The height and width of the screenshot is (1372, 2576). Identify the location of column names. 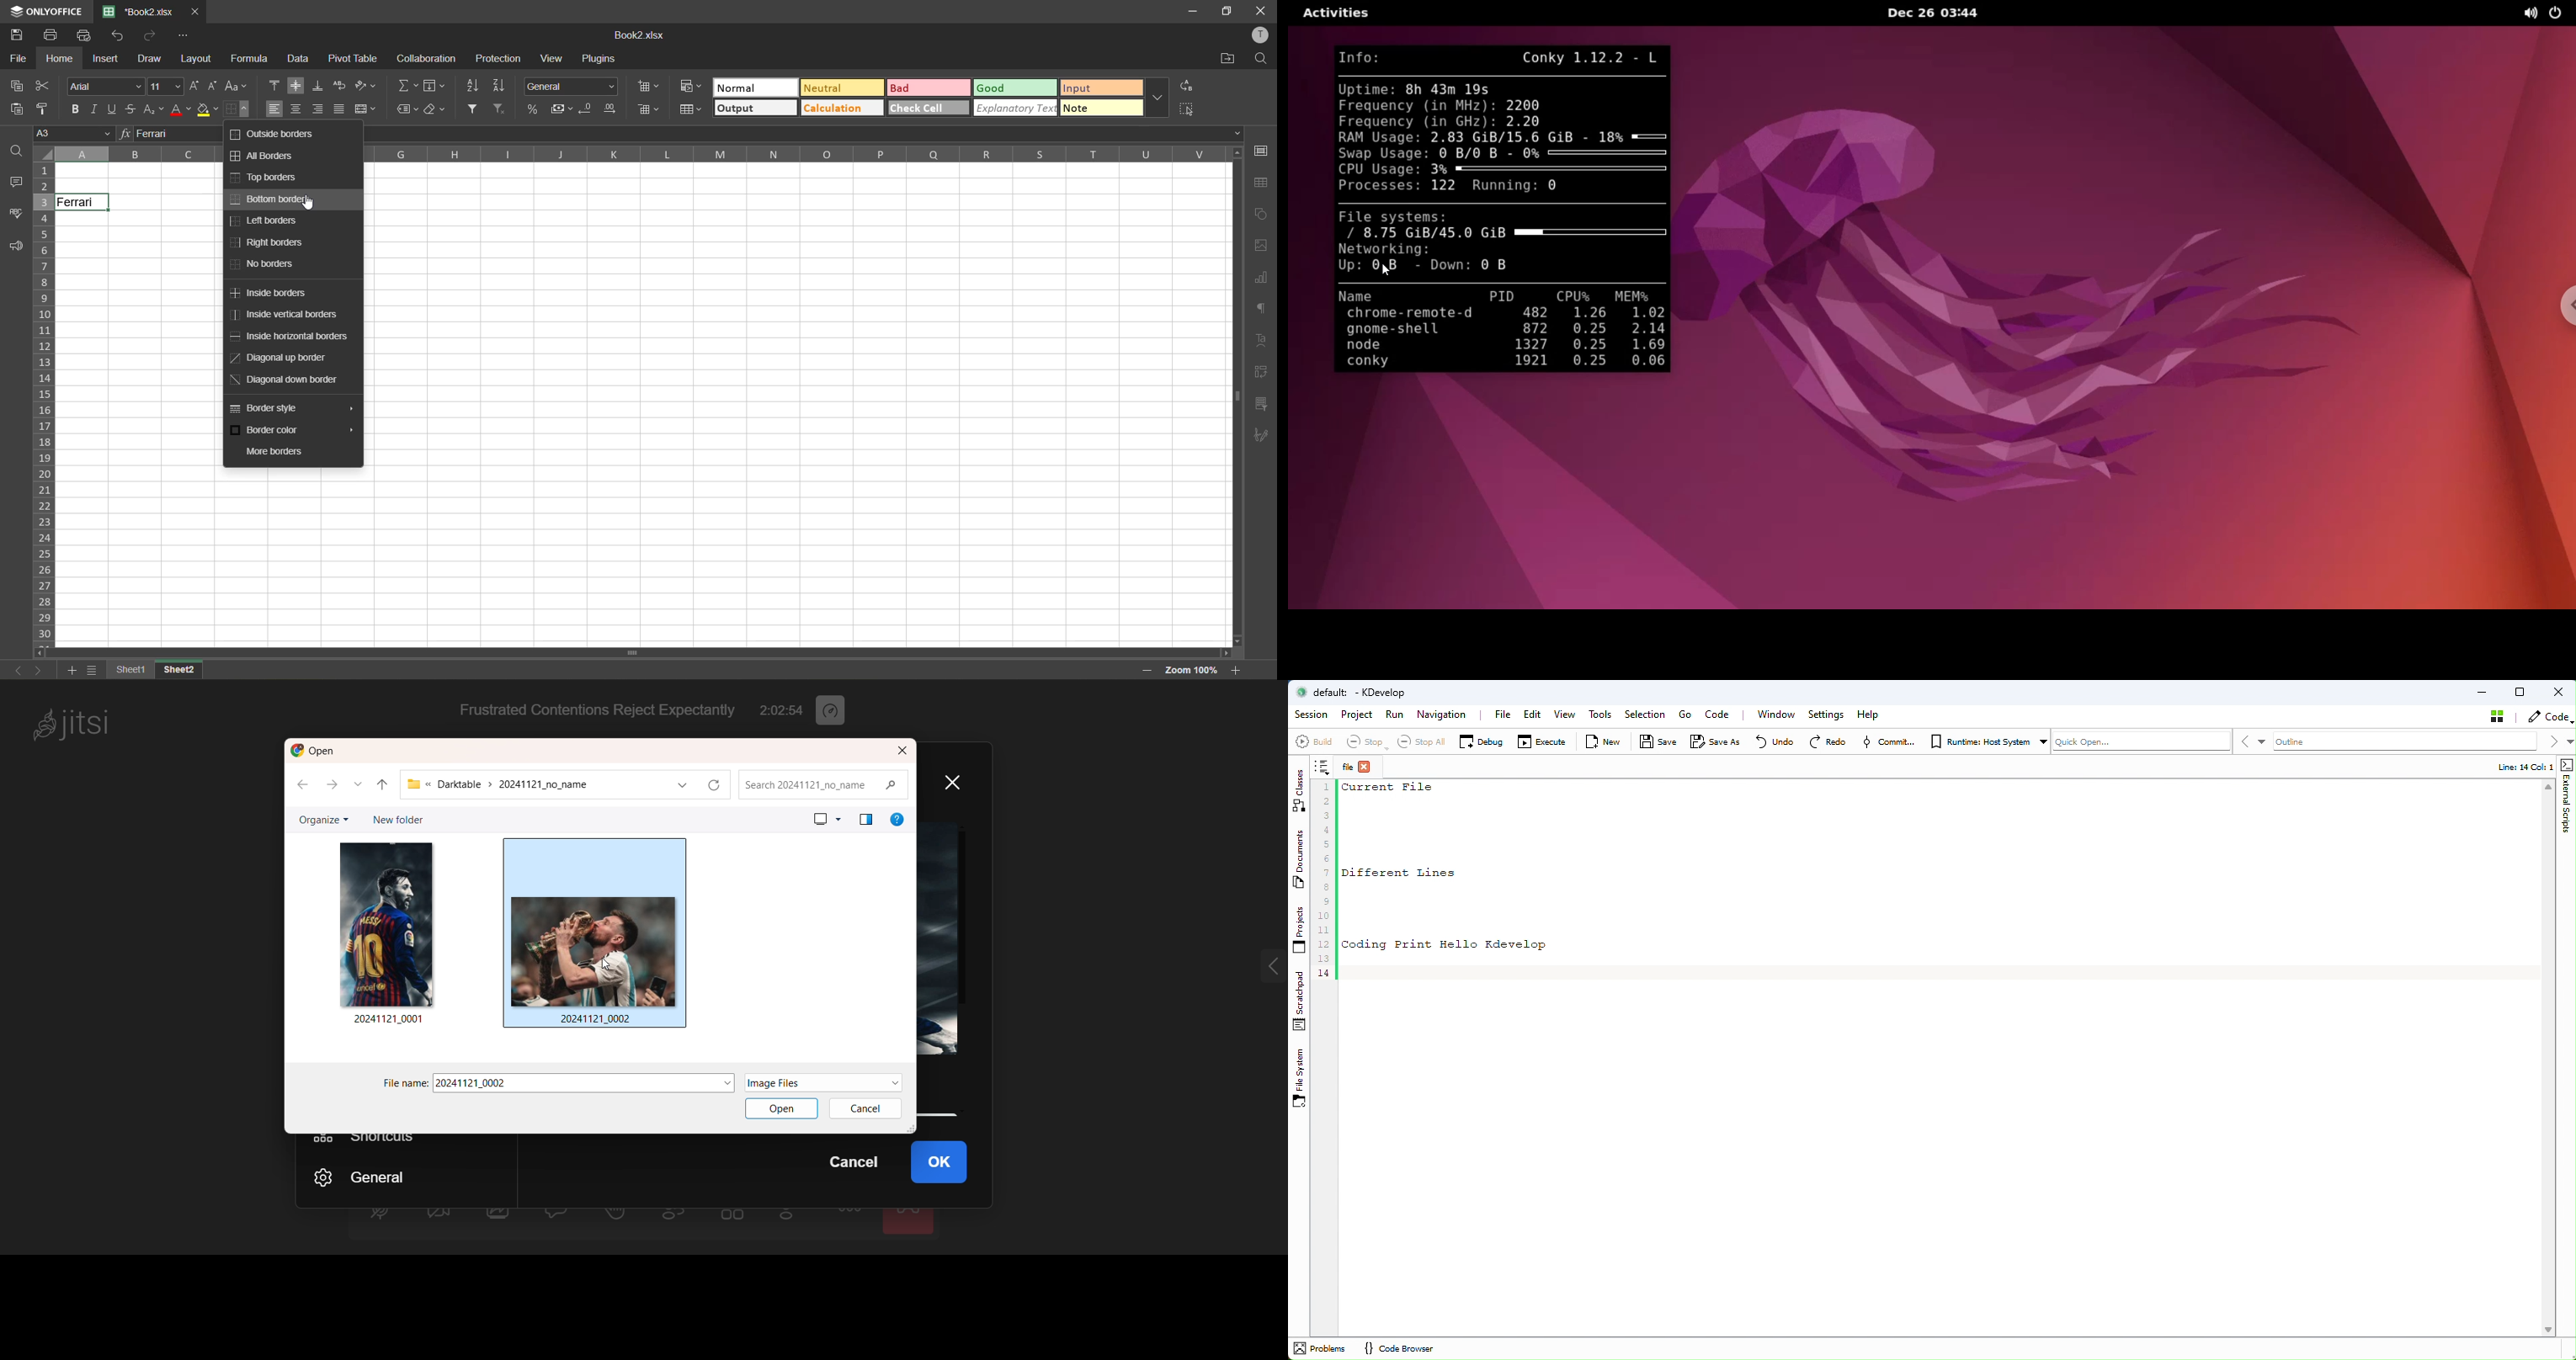
(795, 154).